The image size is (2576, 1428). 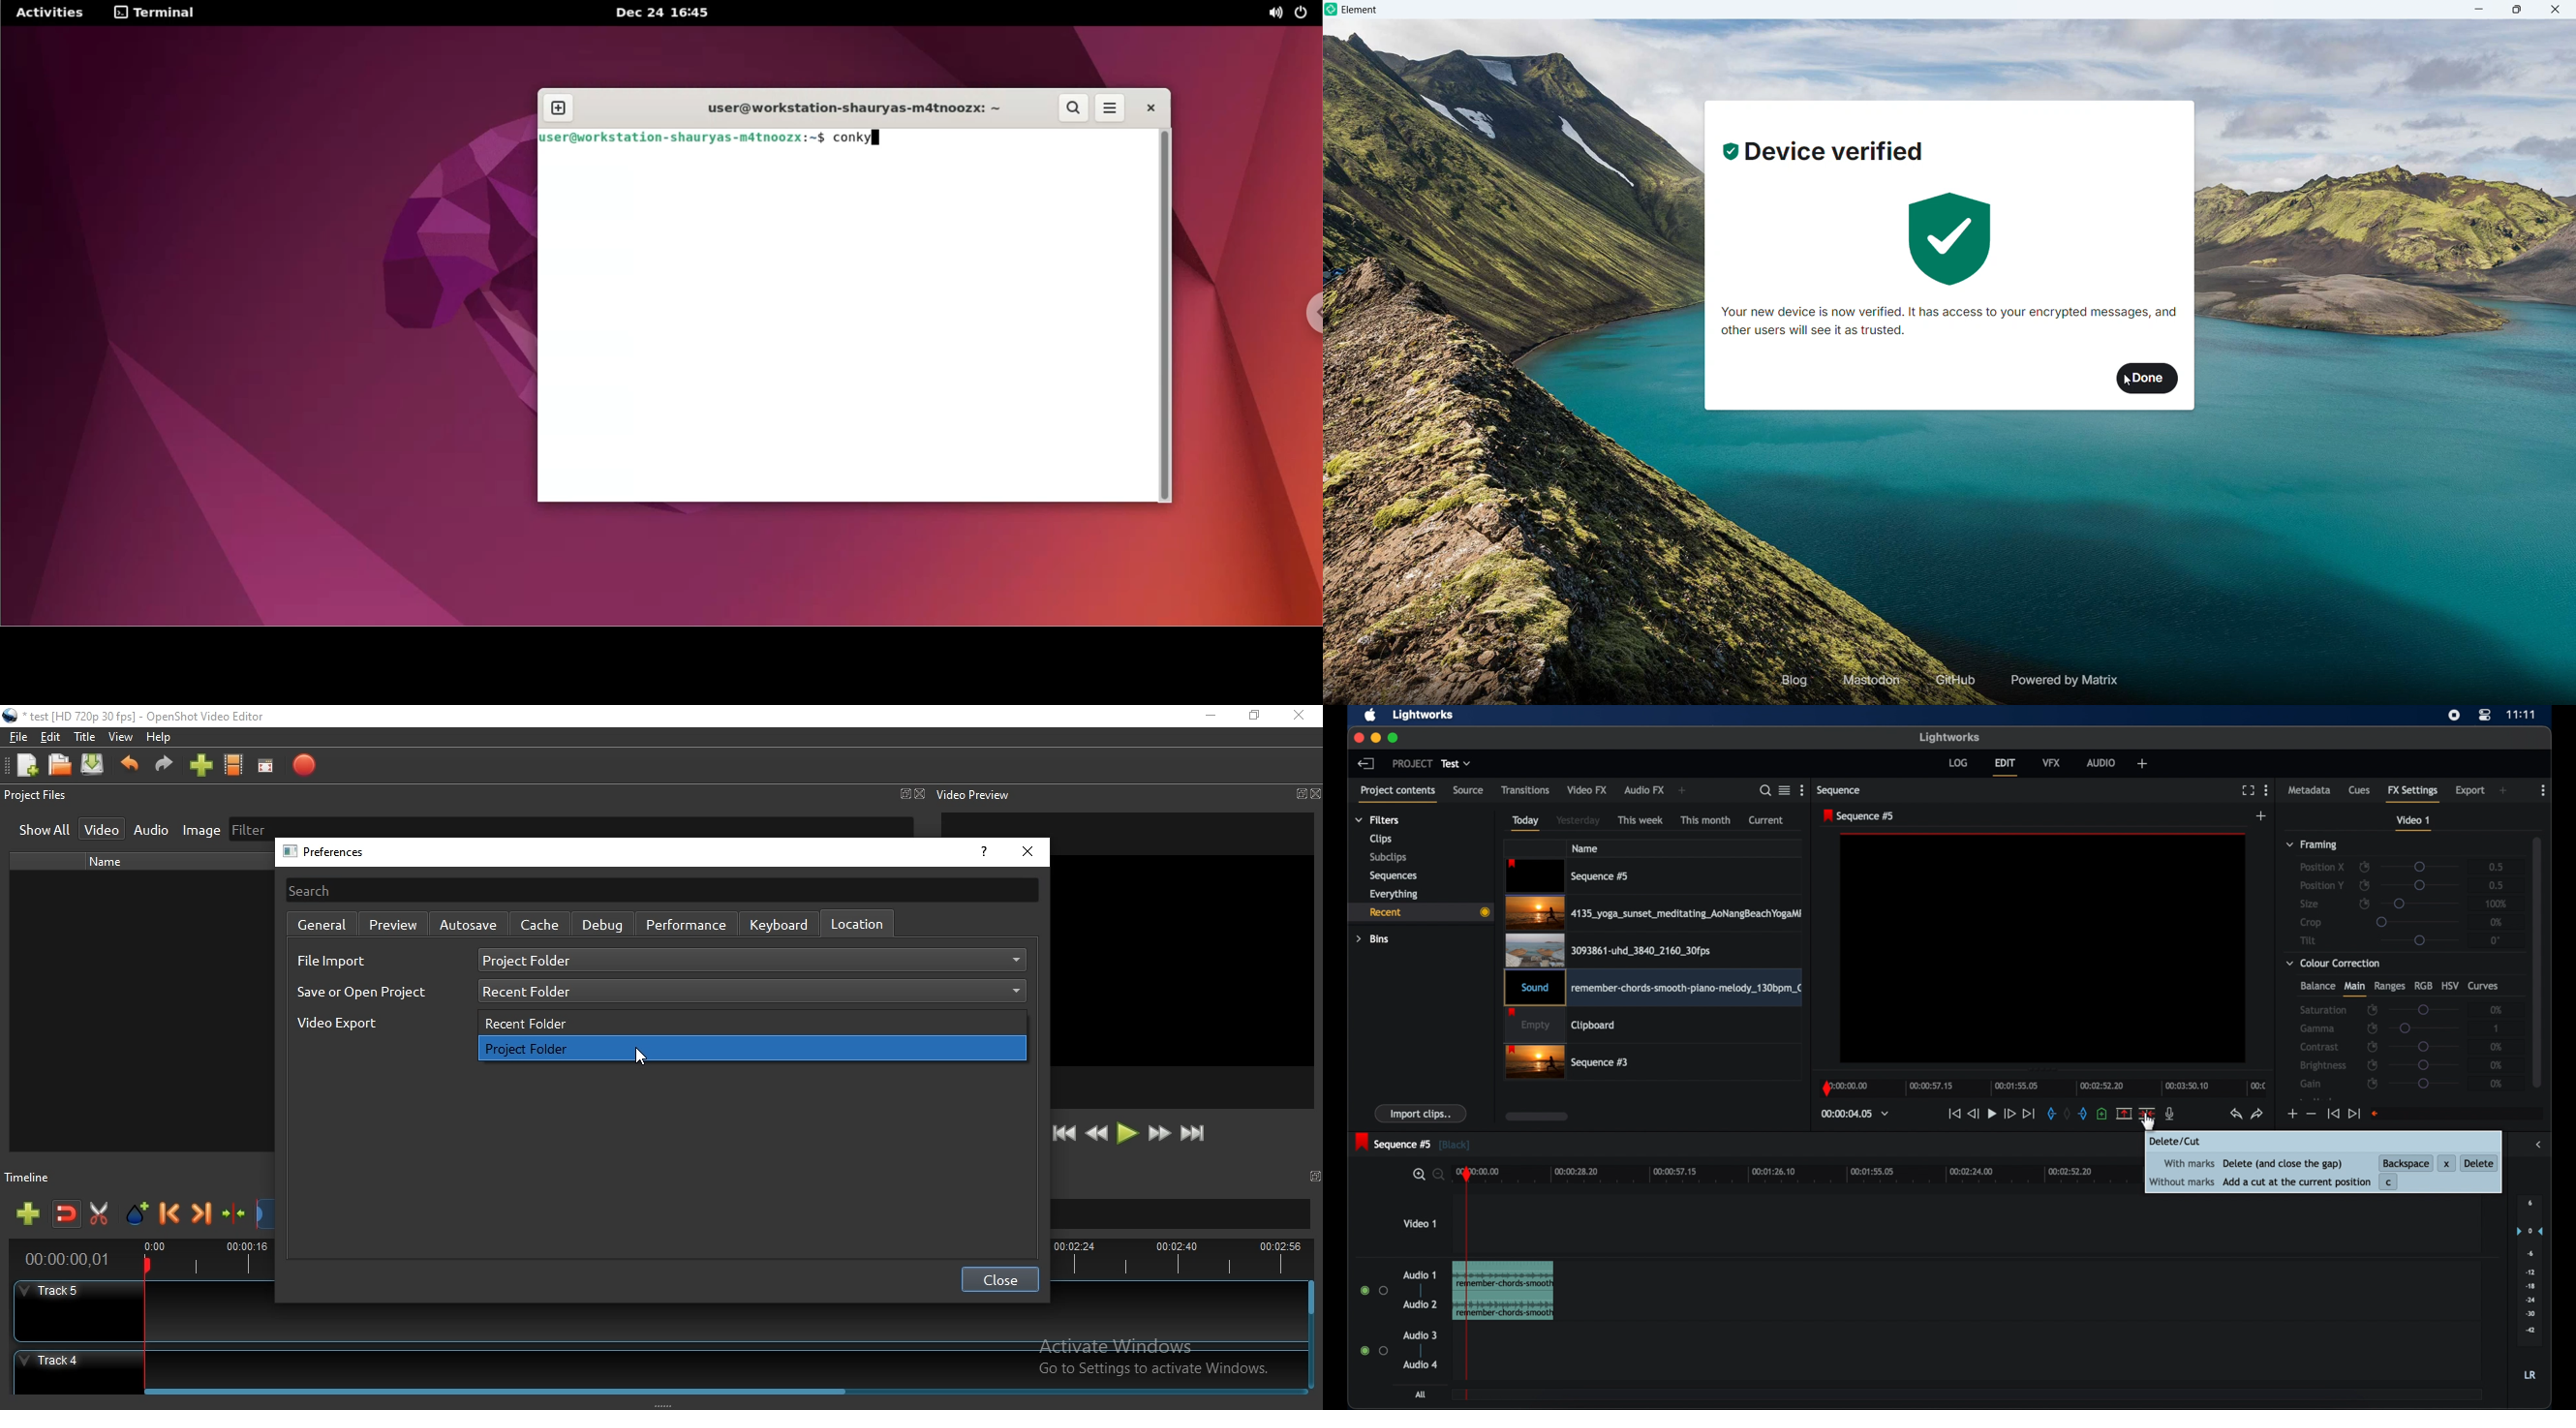 What do you see at coordinates (1839, 790) in the screenshot?
I see `sequence` at bounding box center [1839, 790].